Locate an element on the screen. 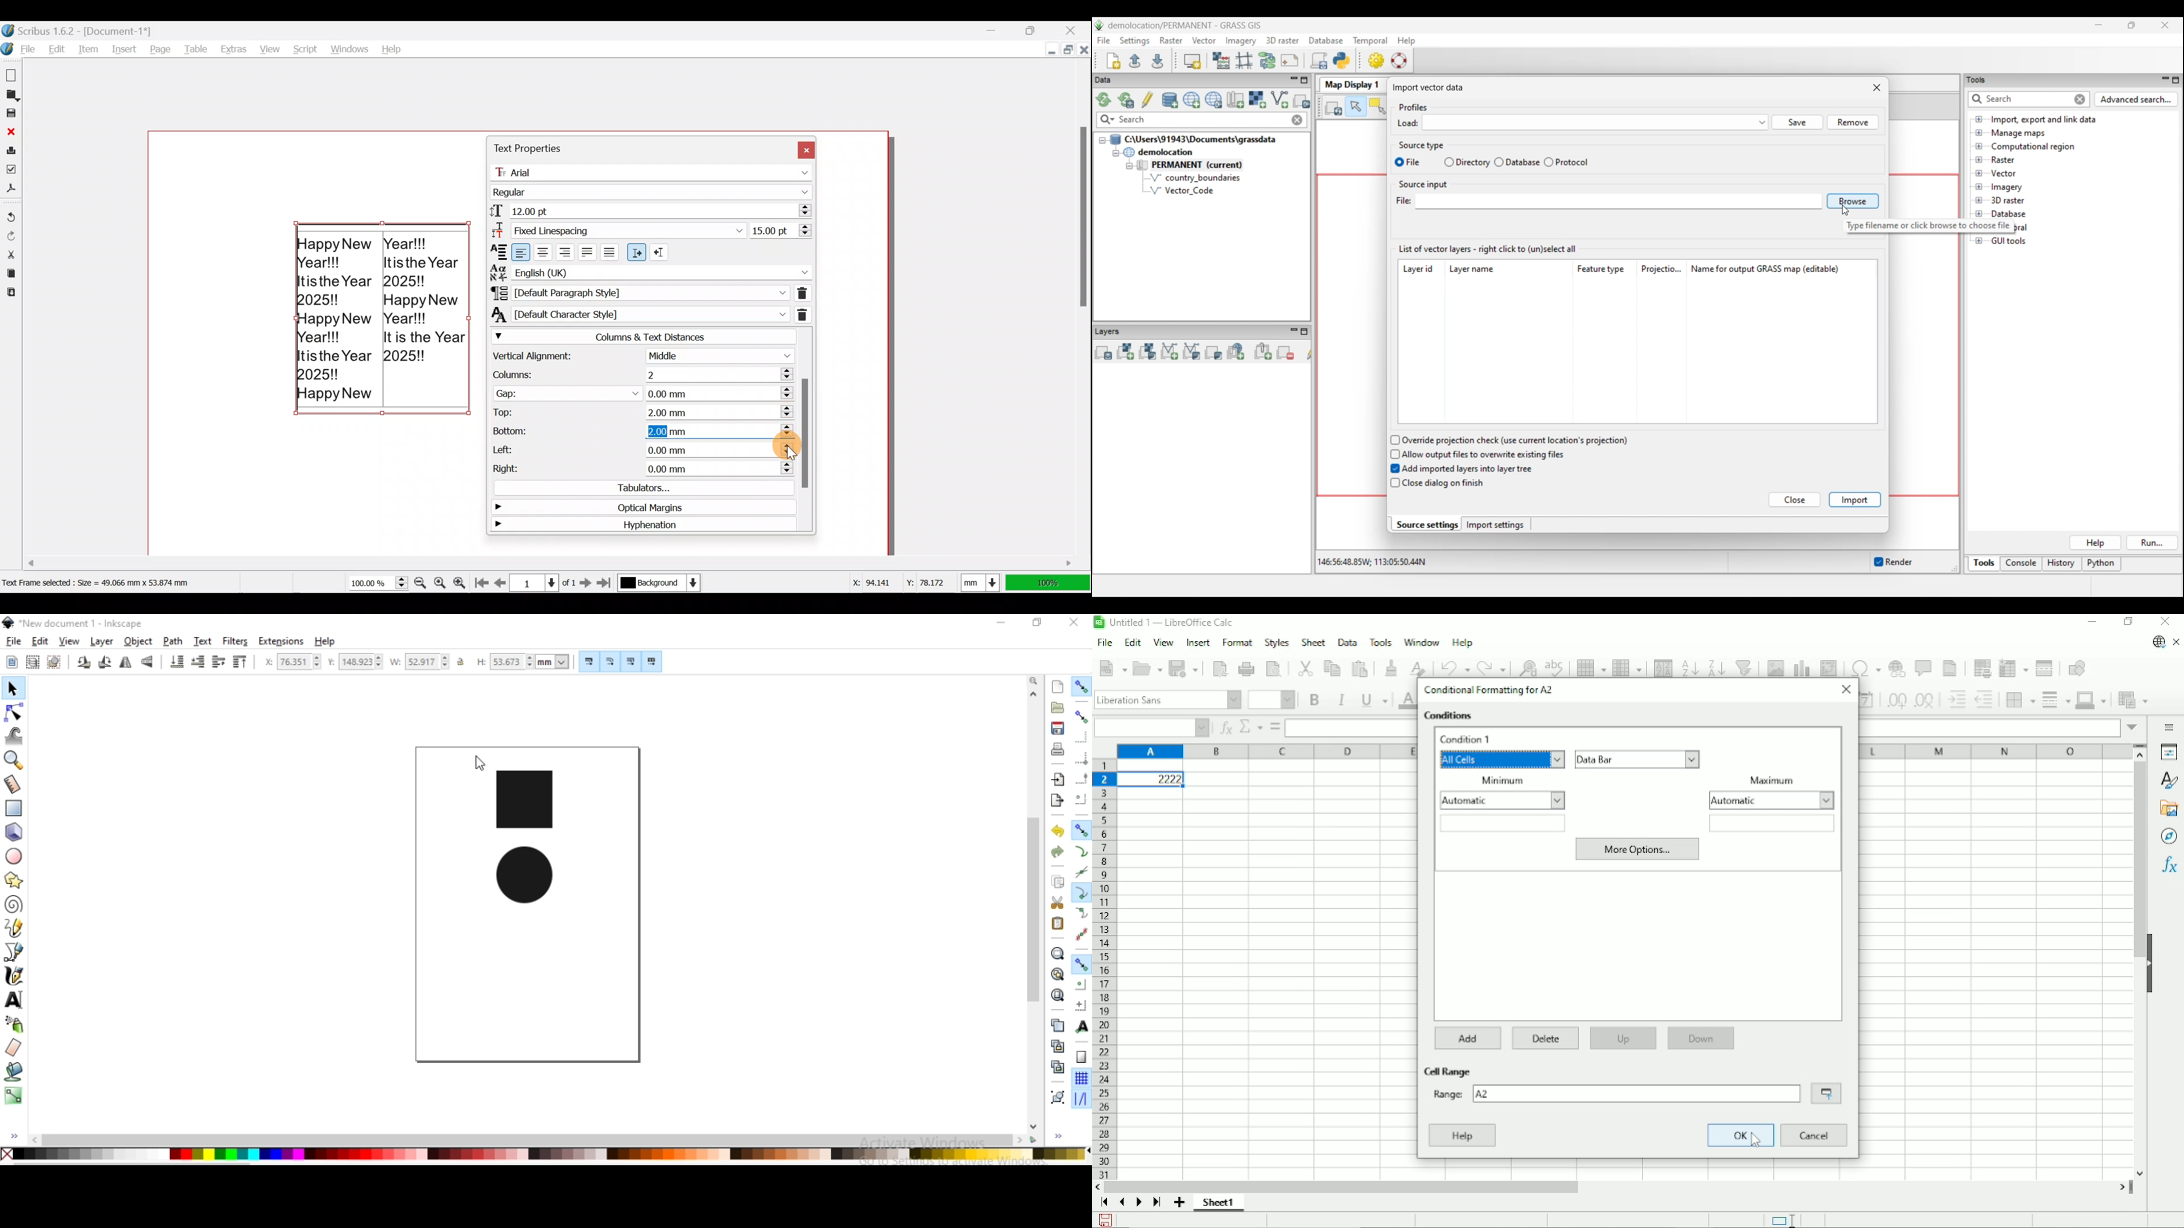 This screenshot has width=2184, height=1232. Columns & text distances is located at coordinates (642, 337).